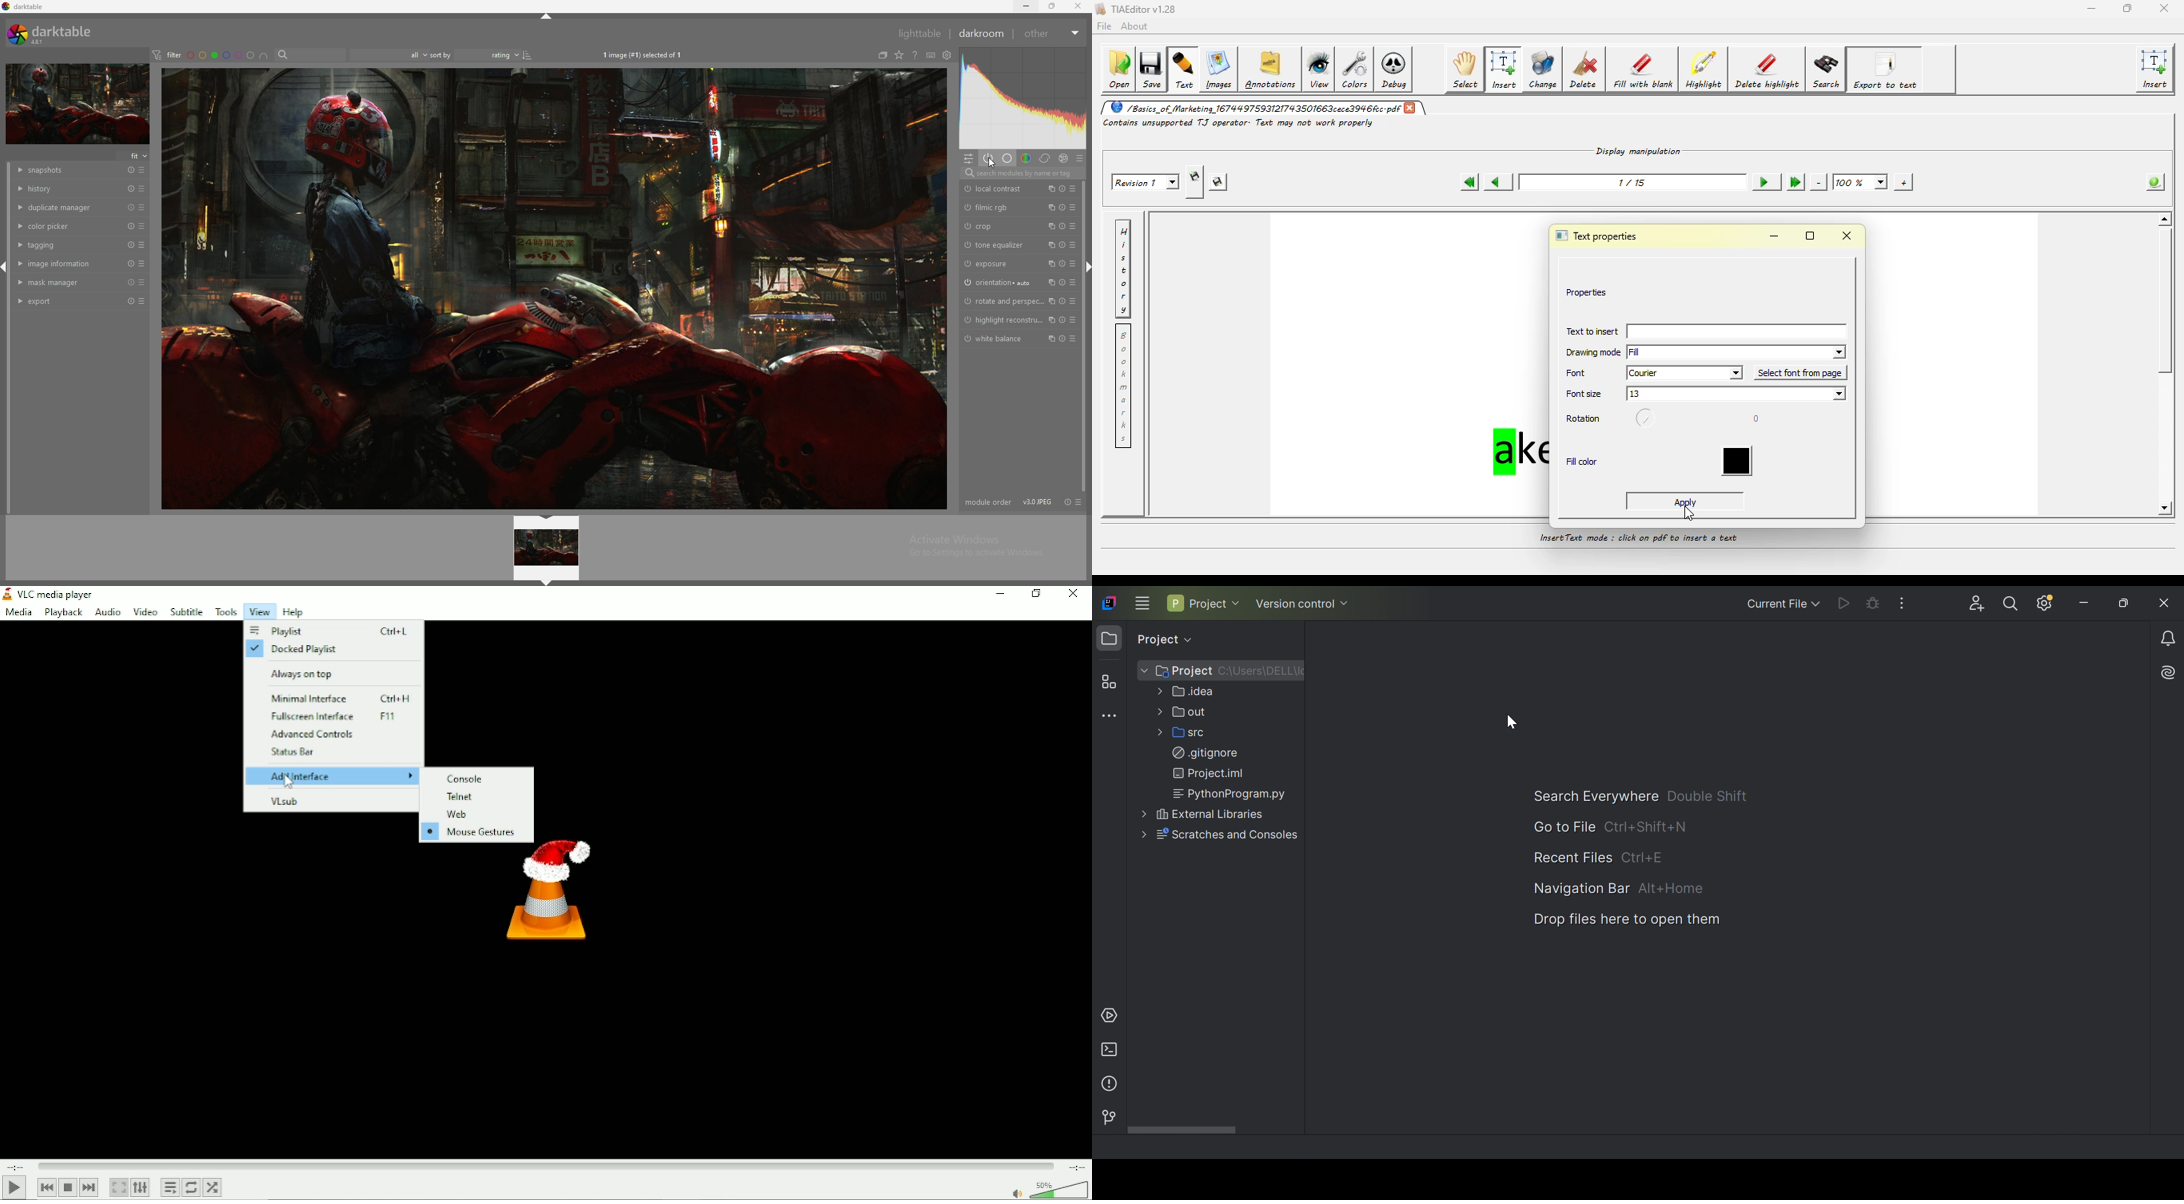  What do you see at coordinates (1054, 6) in the screenshot?
I see `resize` at bounding box center [1054, 6].